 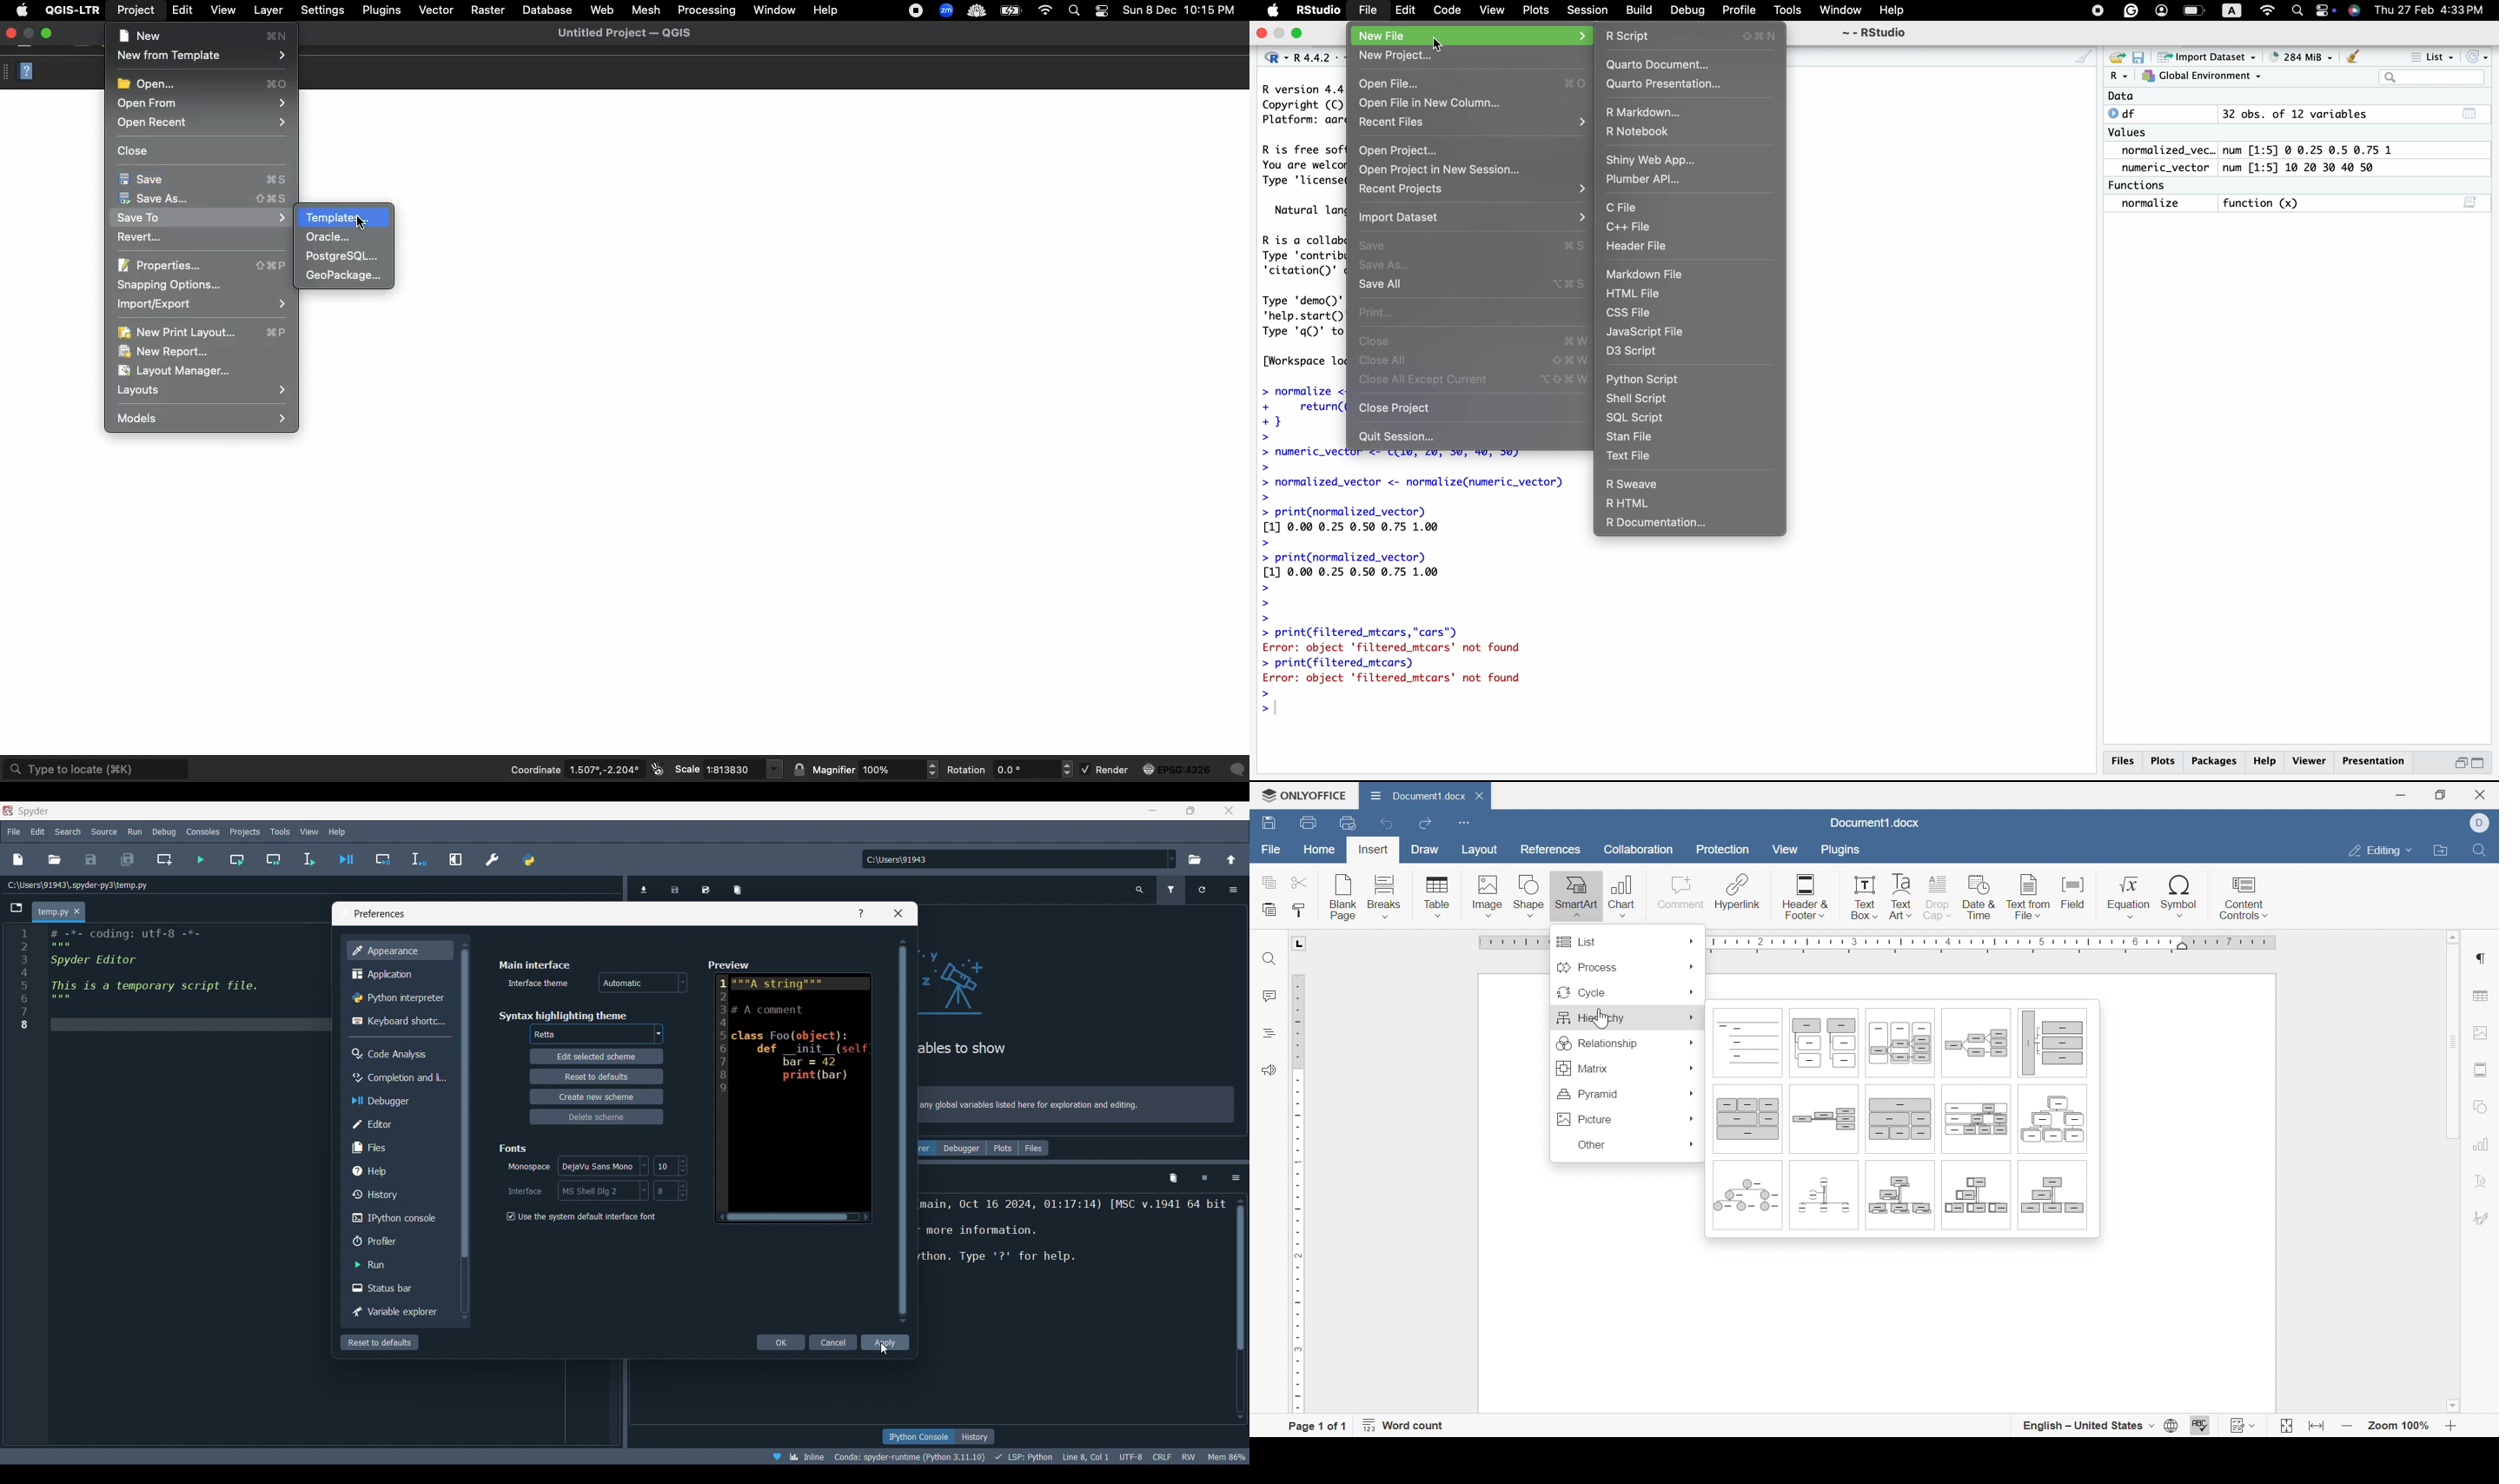 I want to click on New, so click(x=17, y=859).